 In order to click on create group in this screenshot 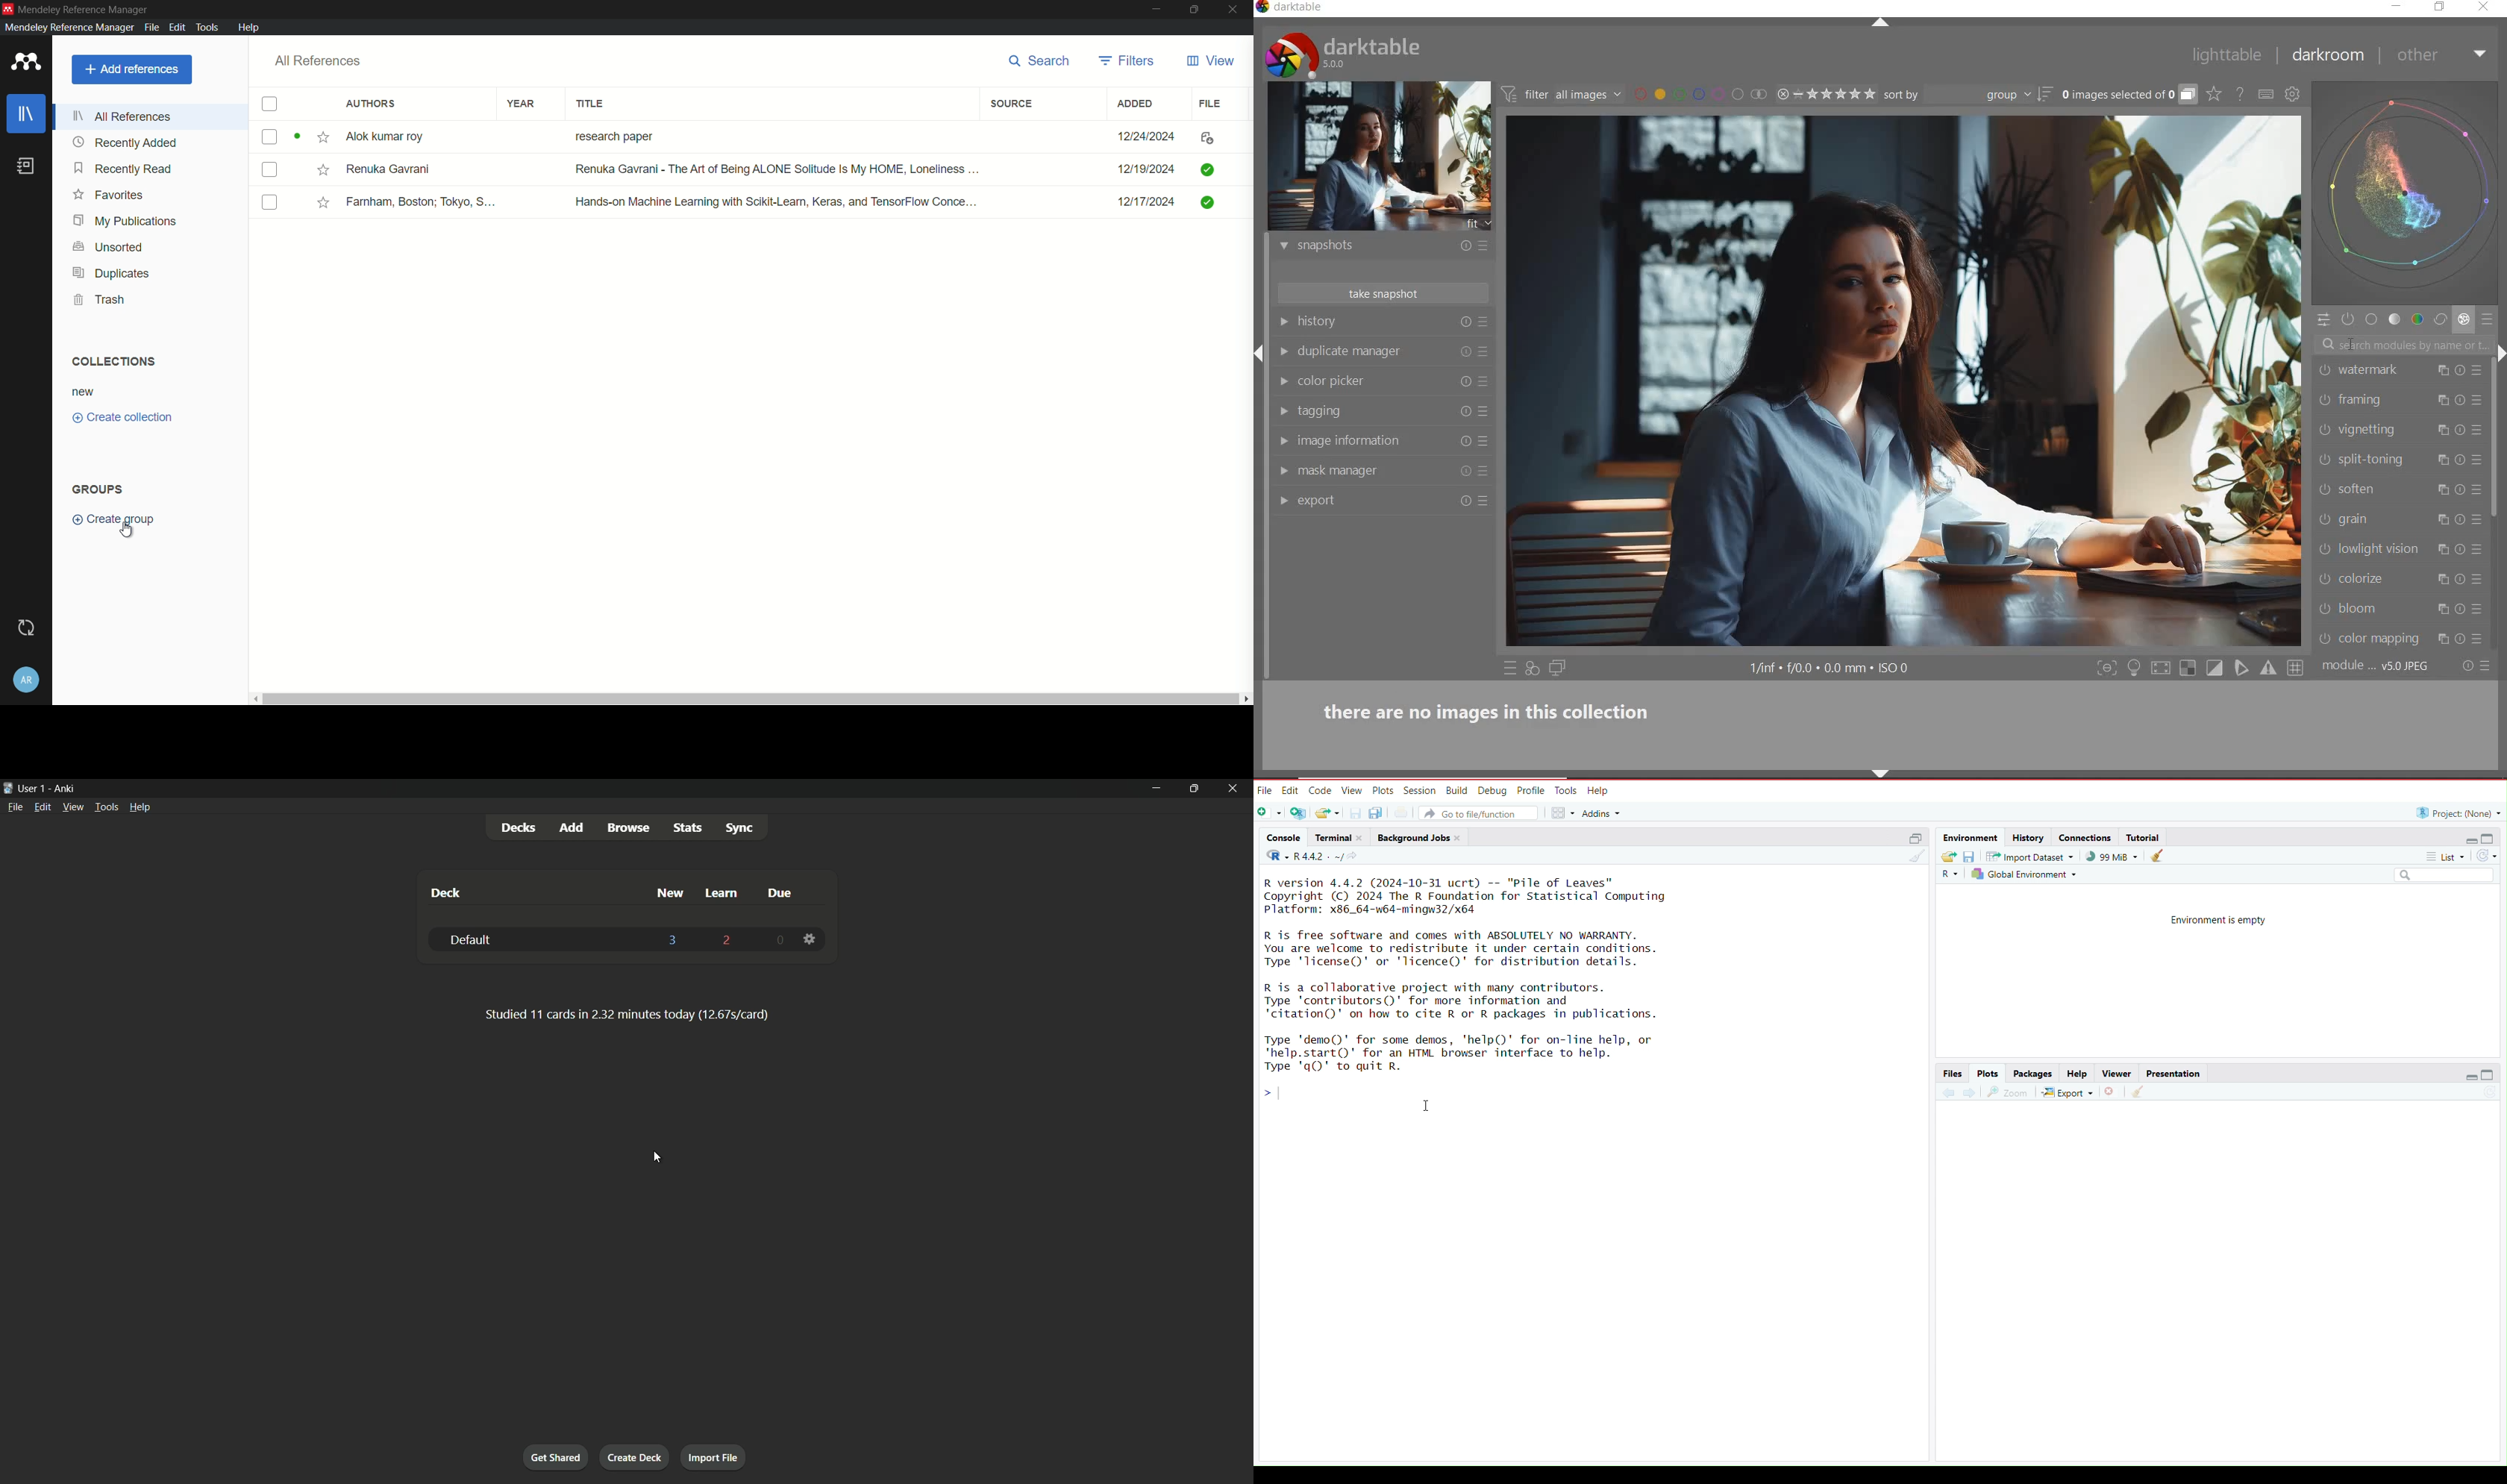, I will do `click(120, 519)`.